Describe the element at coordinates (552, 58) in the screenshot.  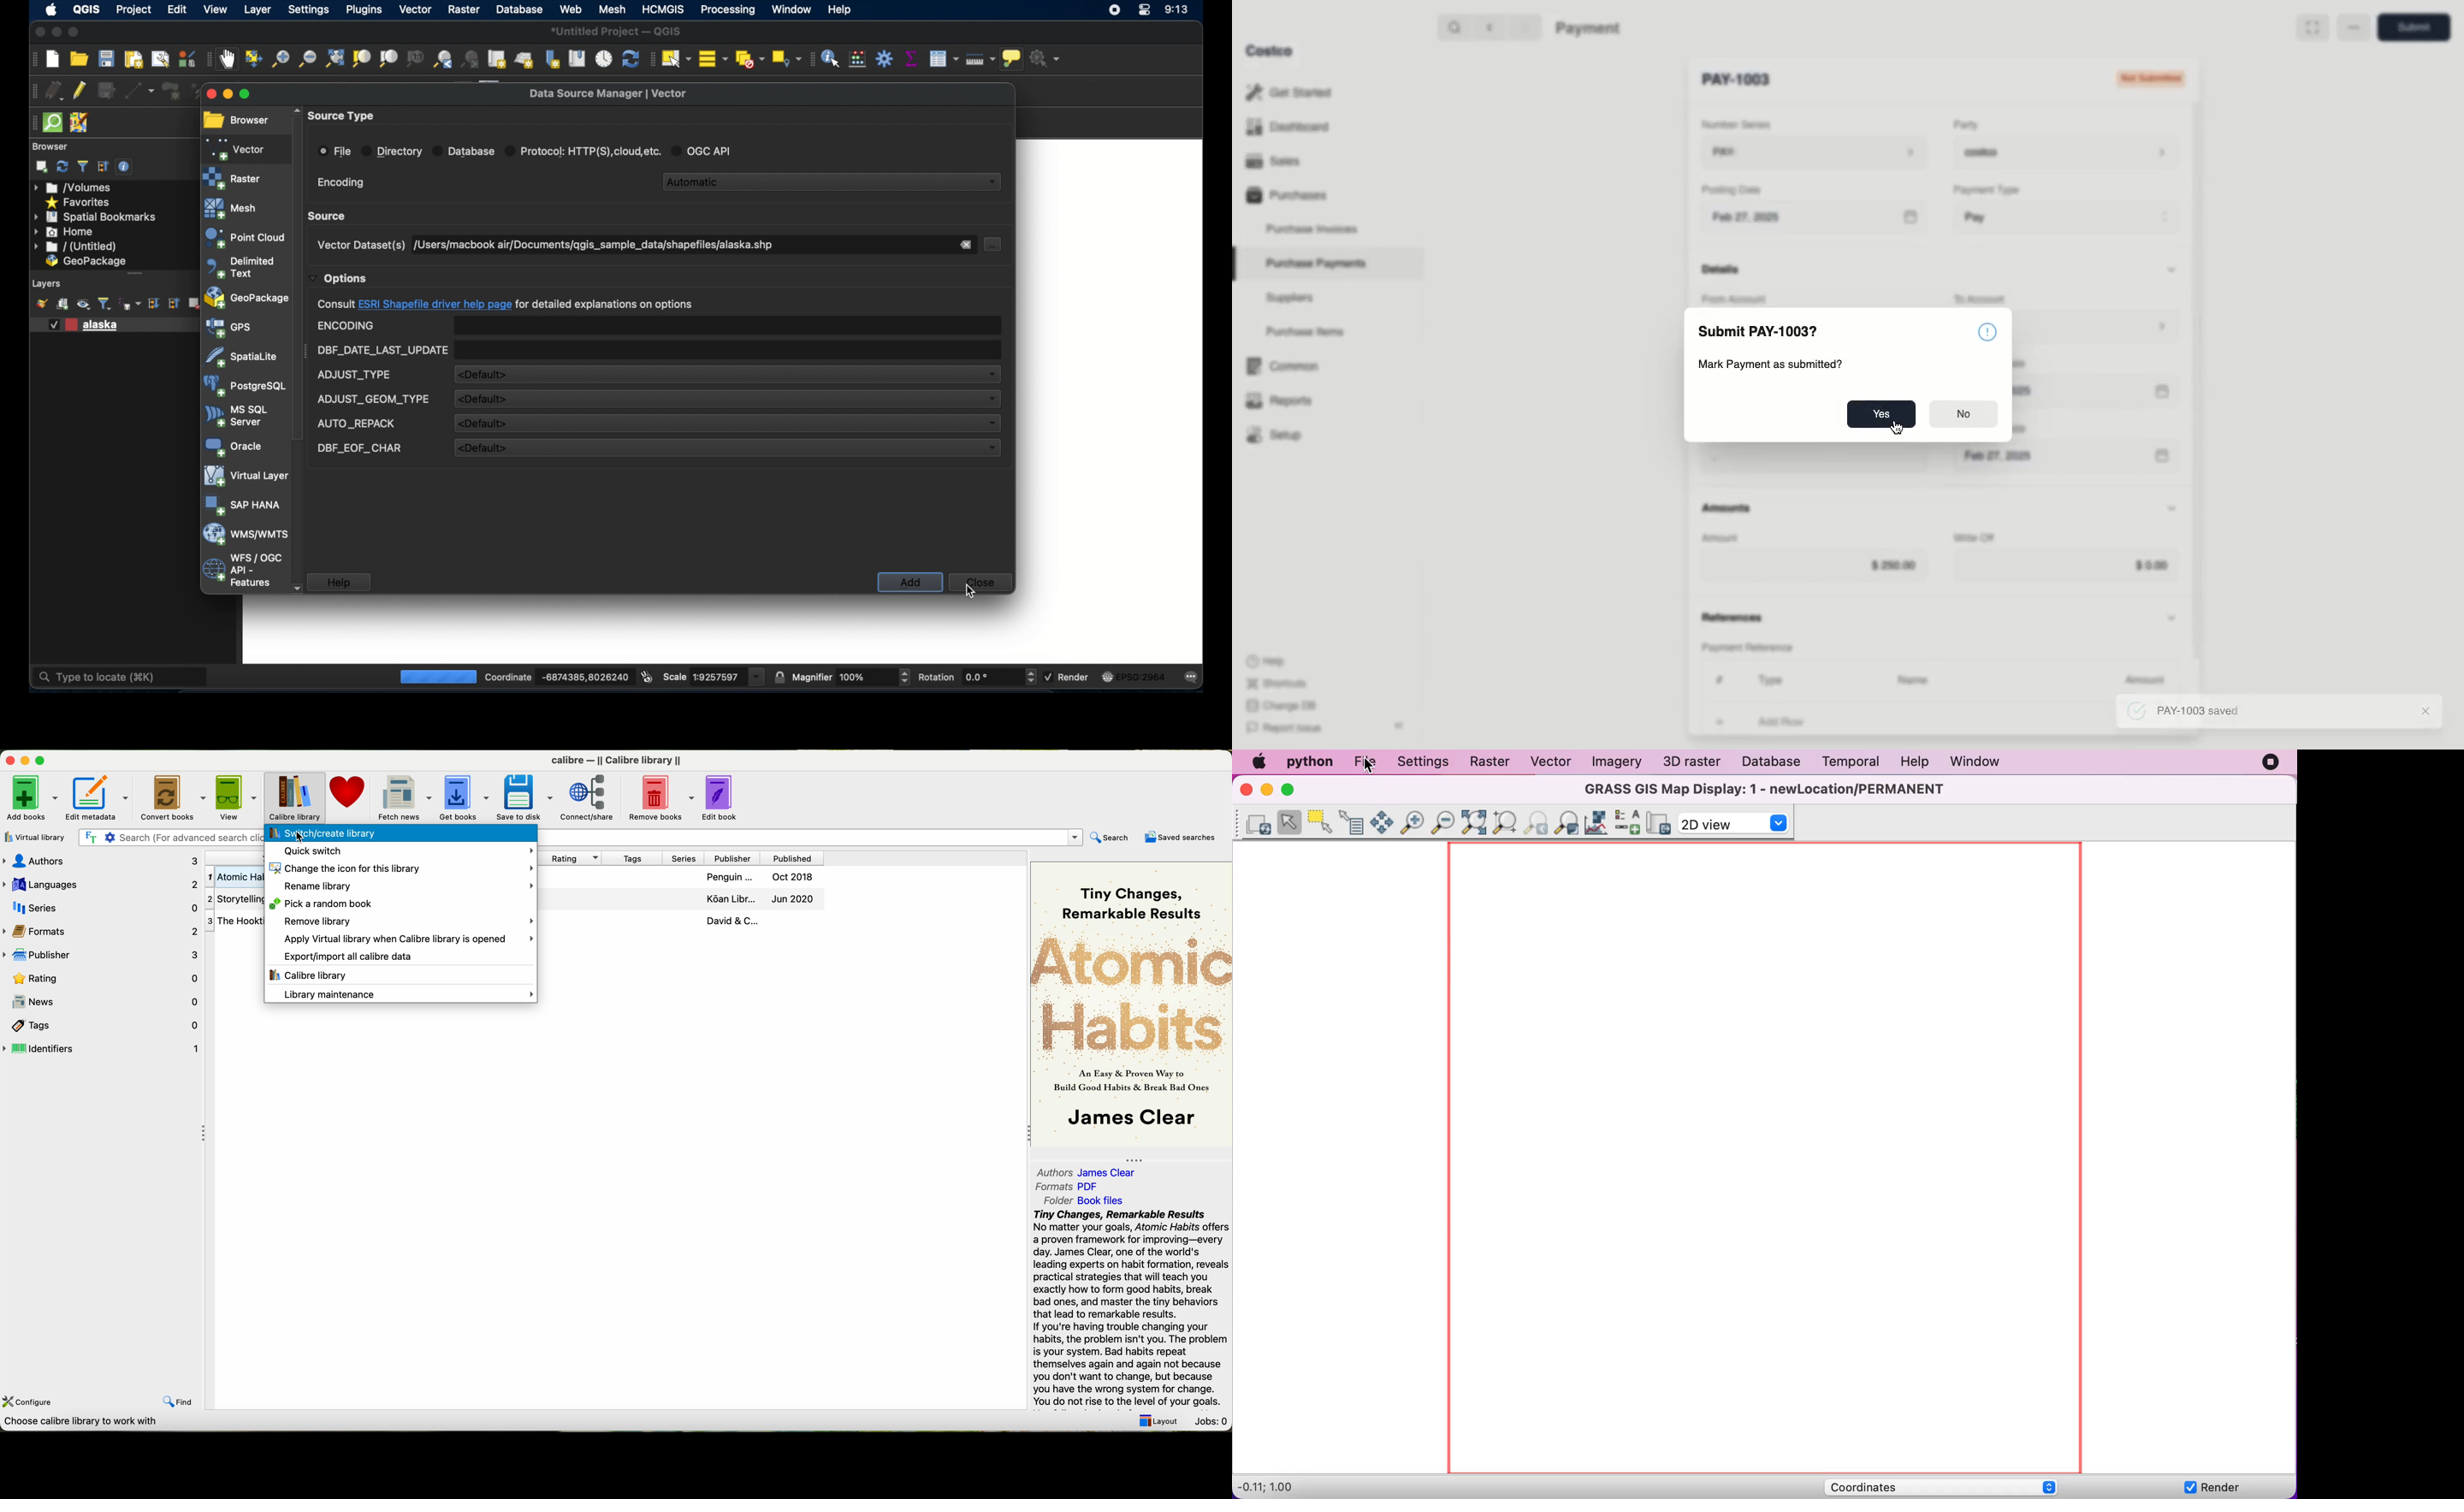
I see `new spatial bookmarks` at that location.